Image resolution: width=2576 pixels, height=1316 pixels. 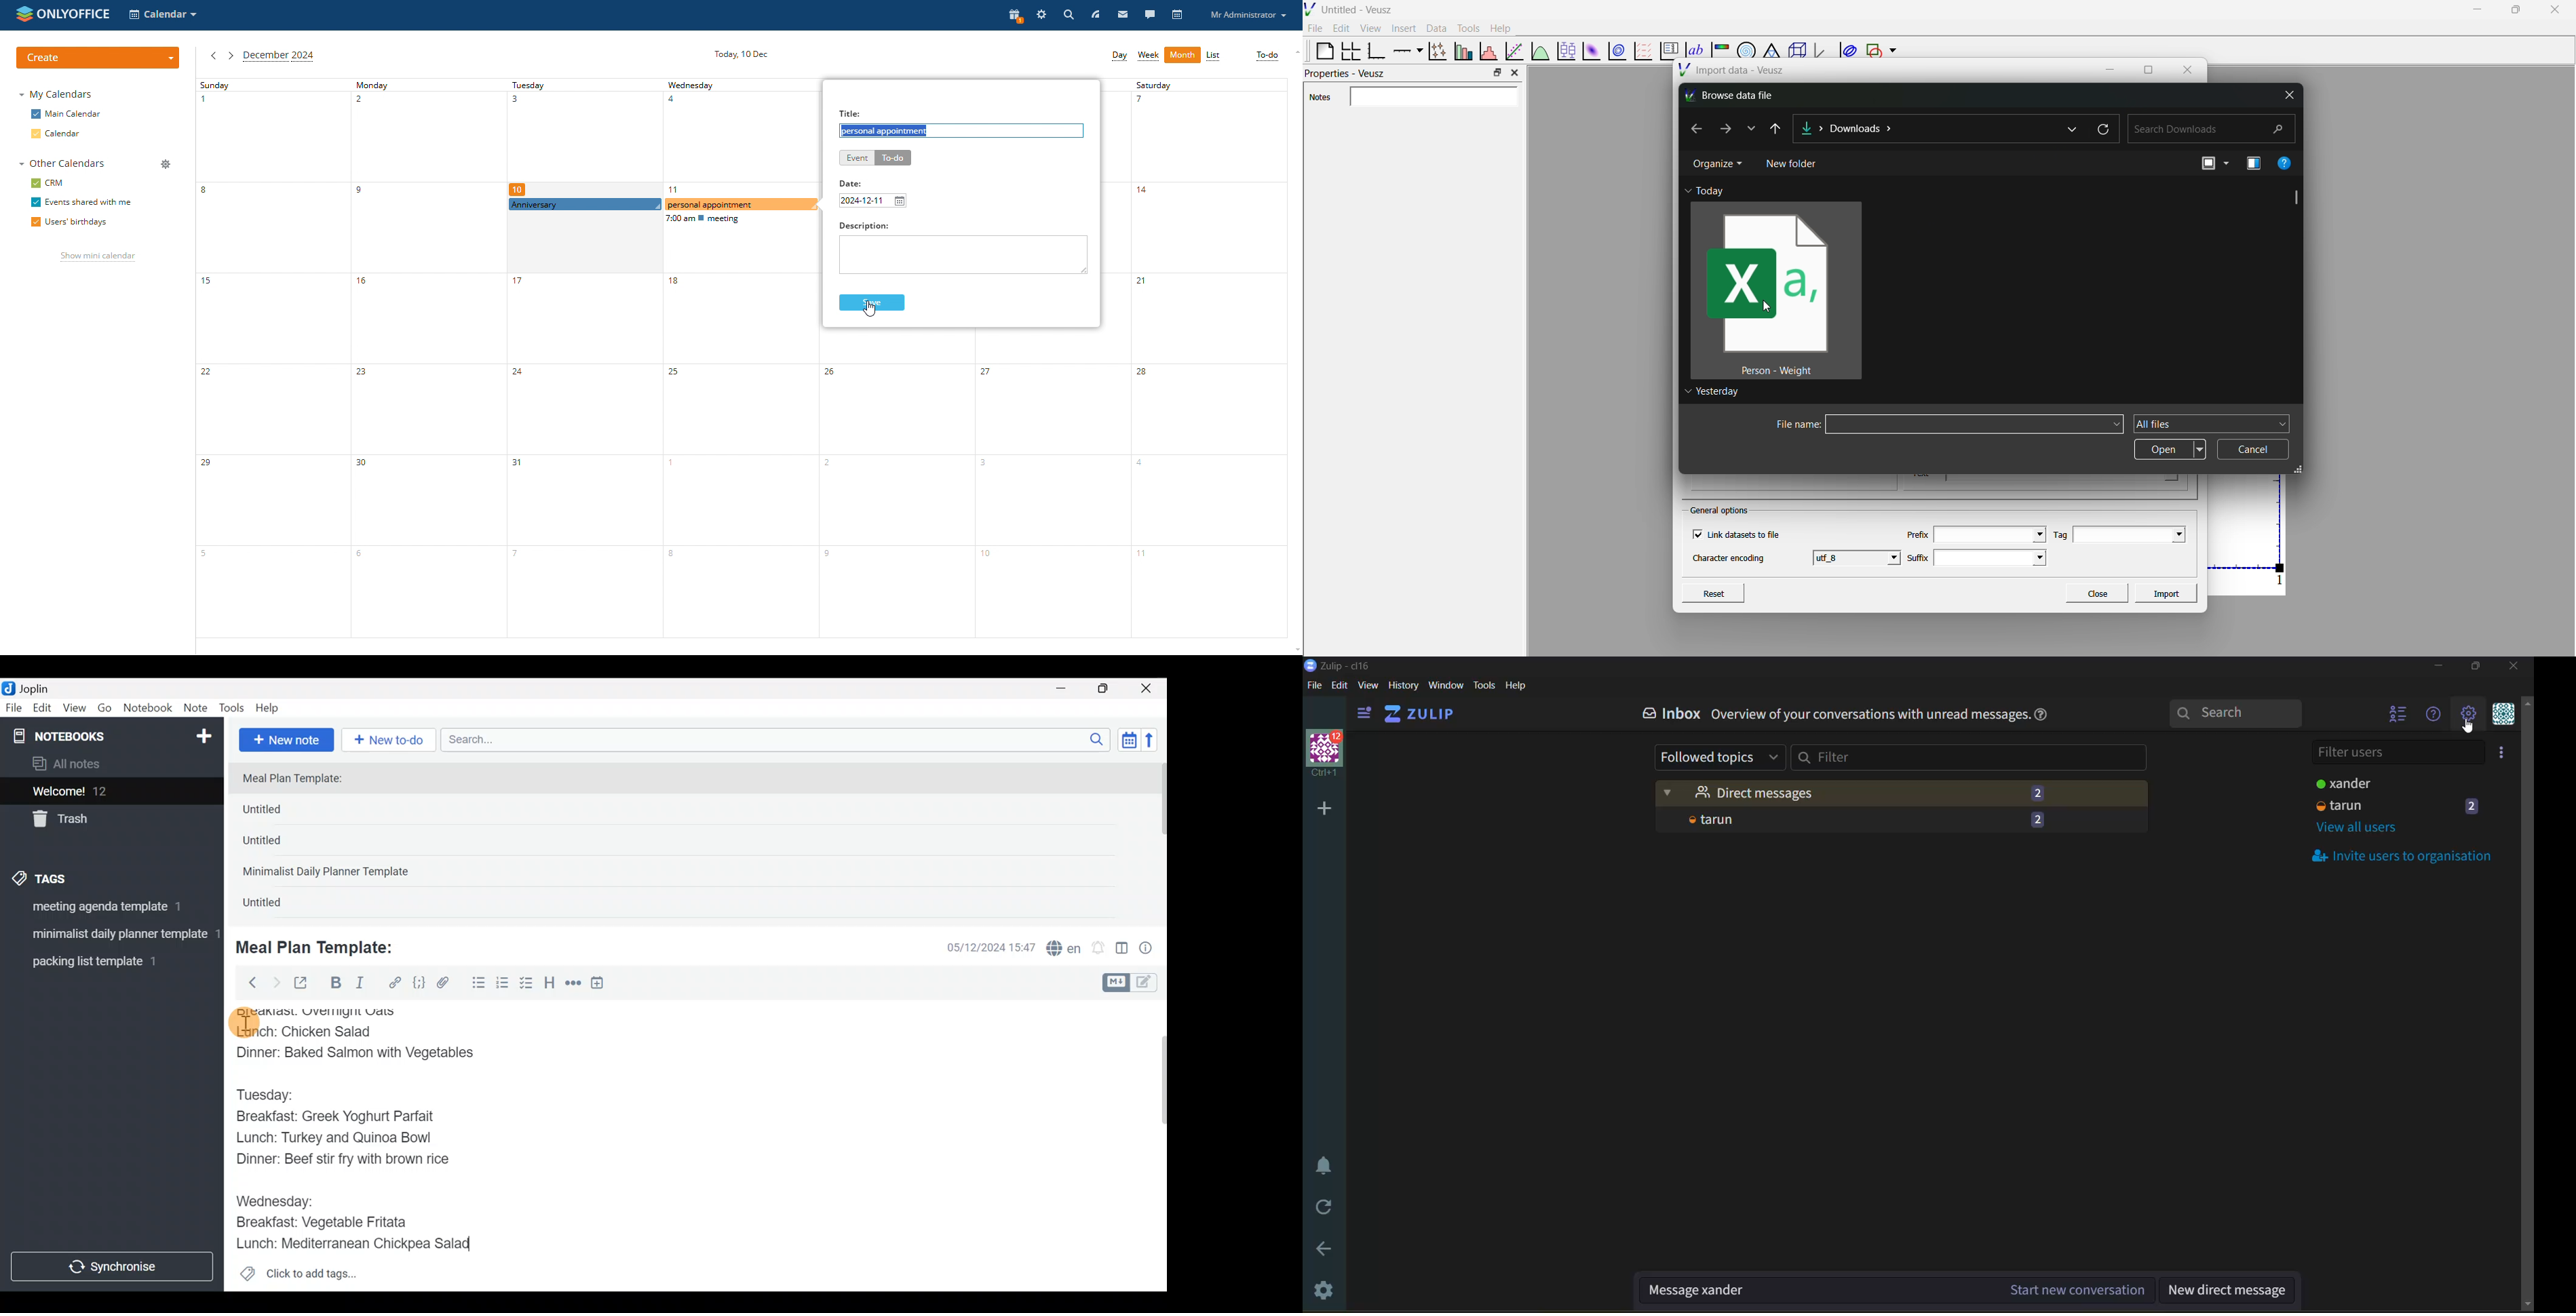 What do you see at coordinates (1152, 949) in the screenshot?
I see `Note properties` at bounding box center [1152, 949].